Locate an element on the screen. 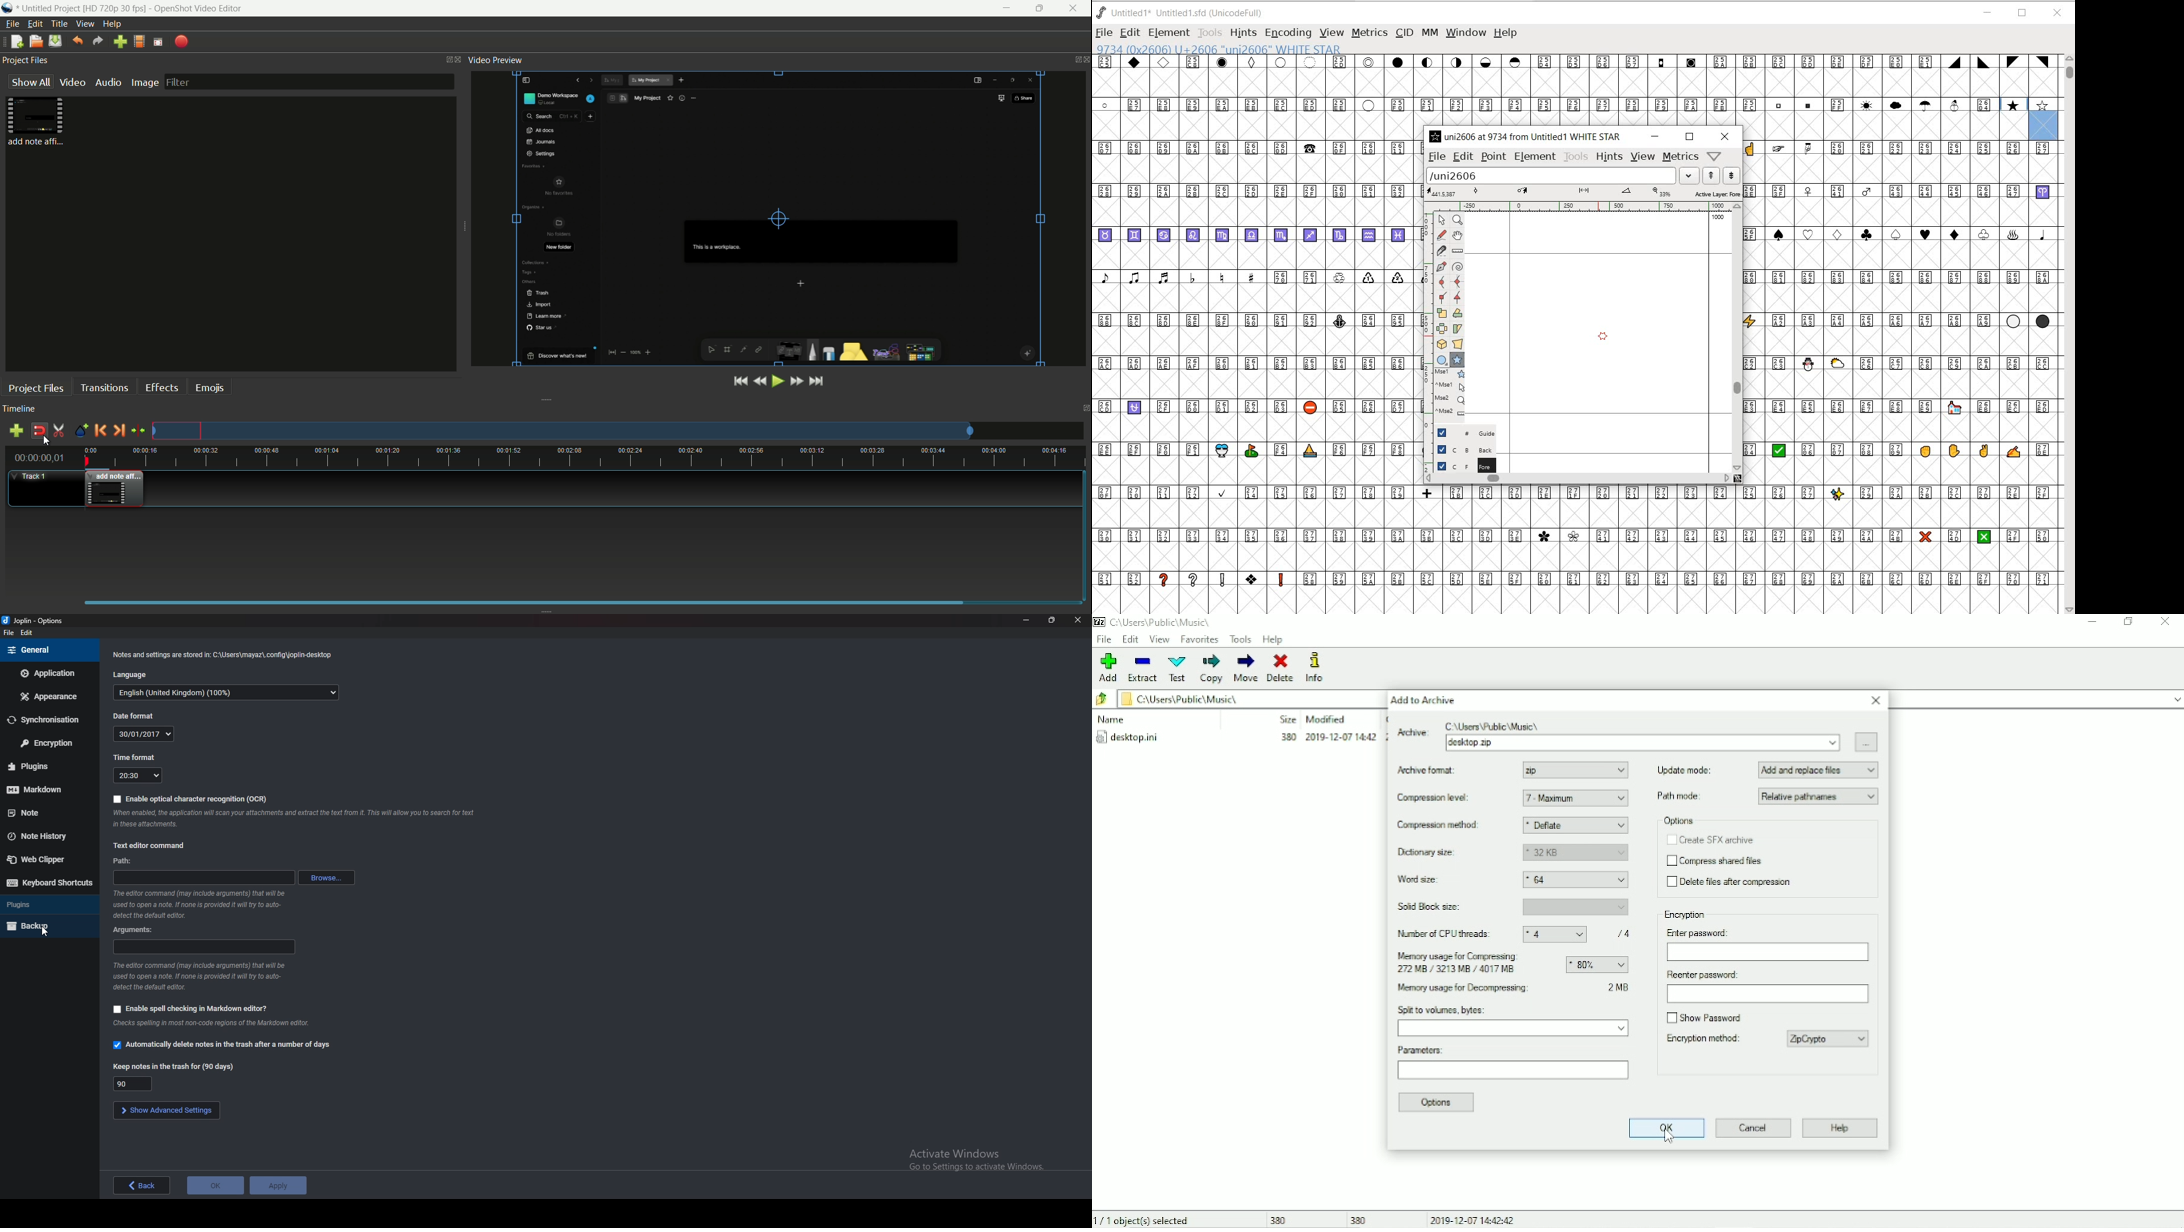  Date and Time is located at coordinates (1476, 1219).